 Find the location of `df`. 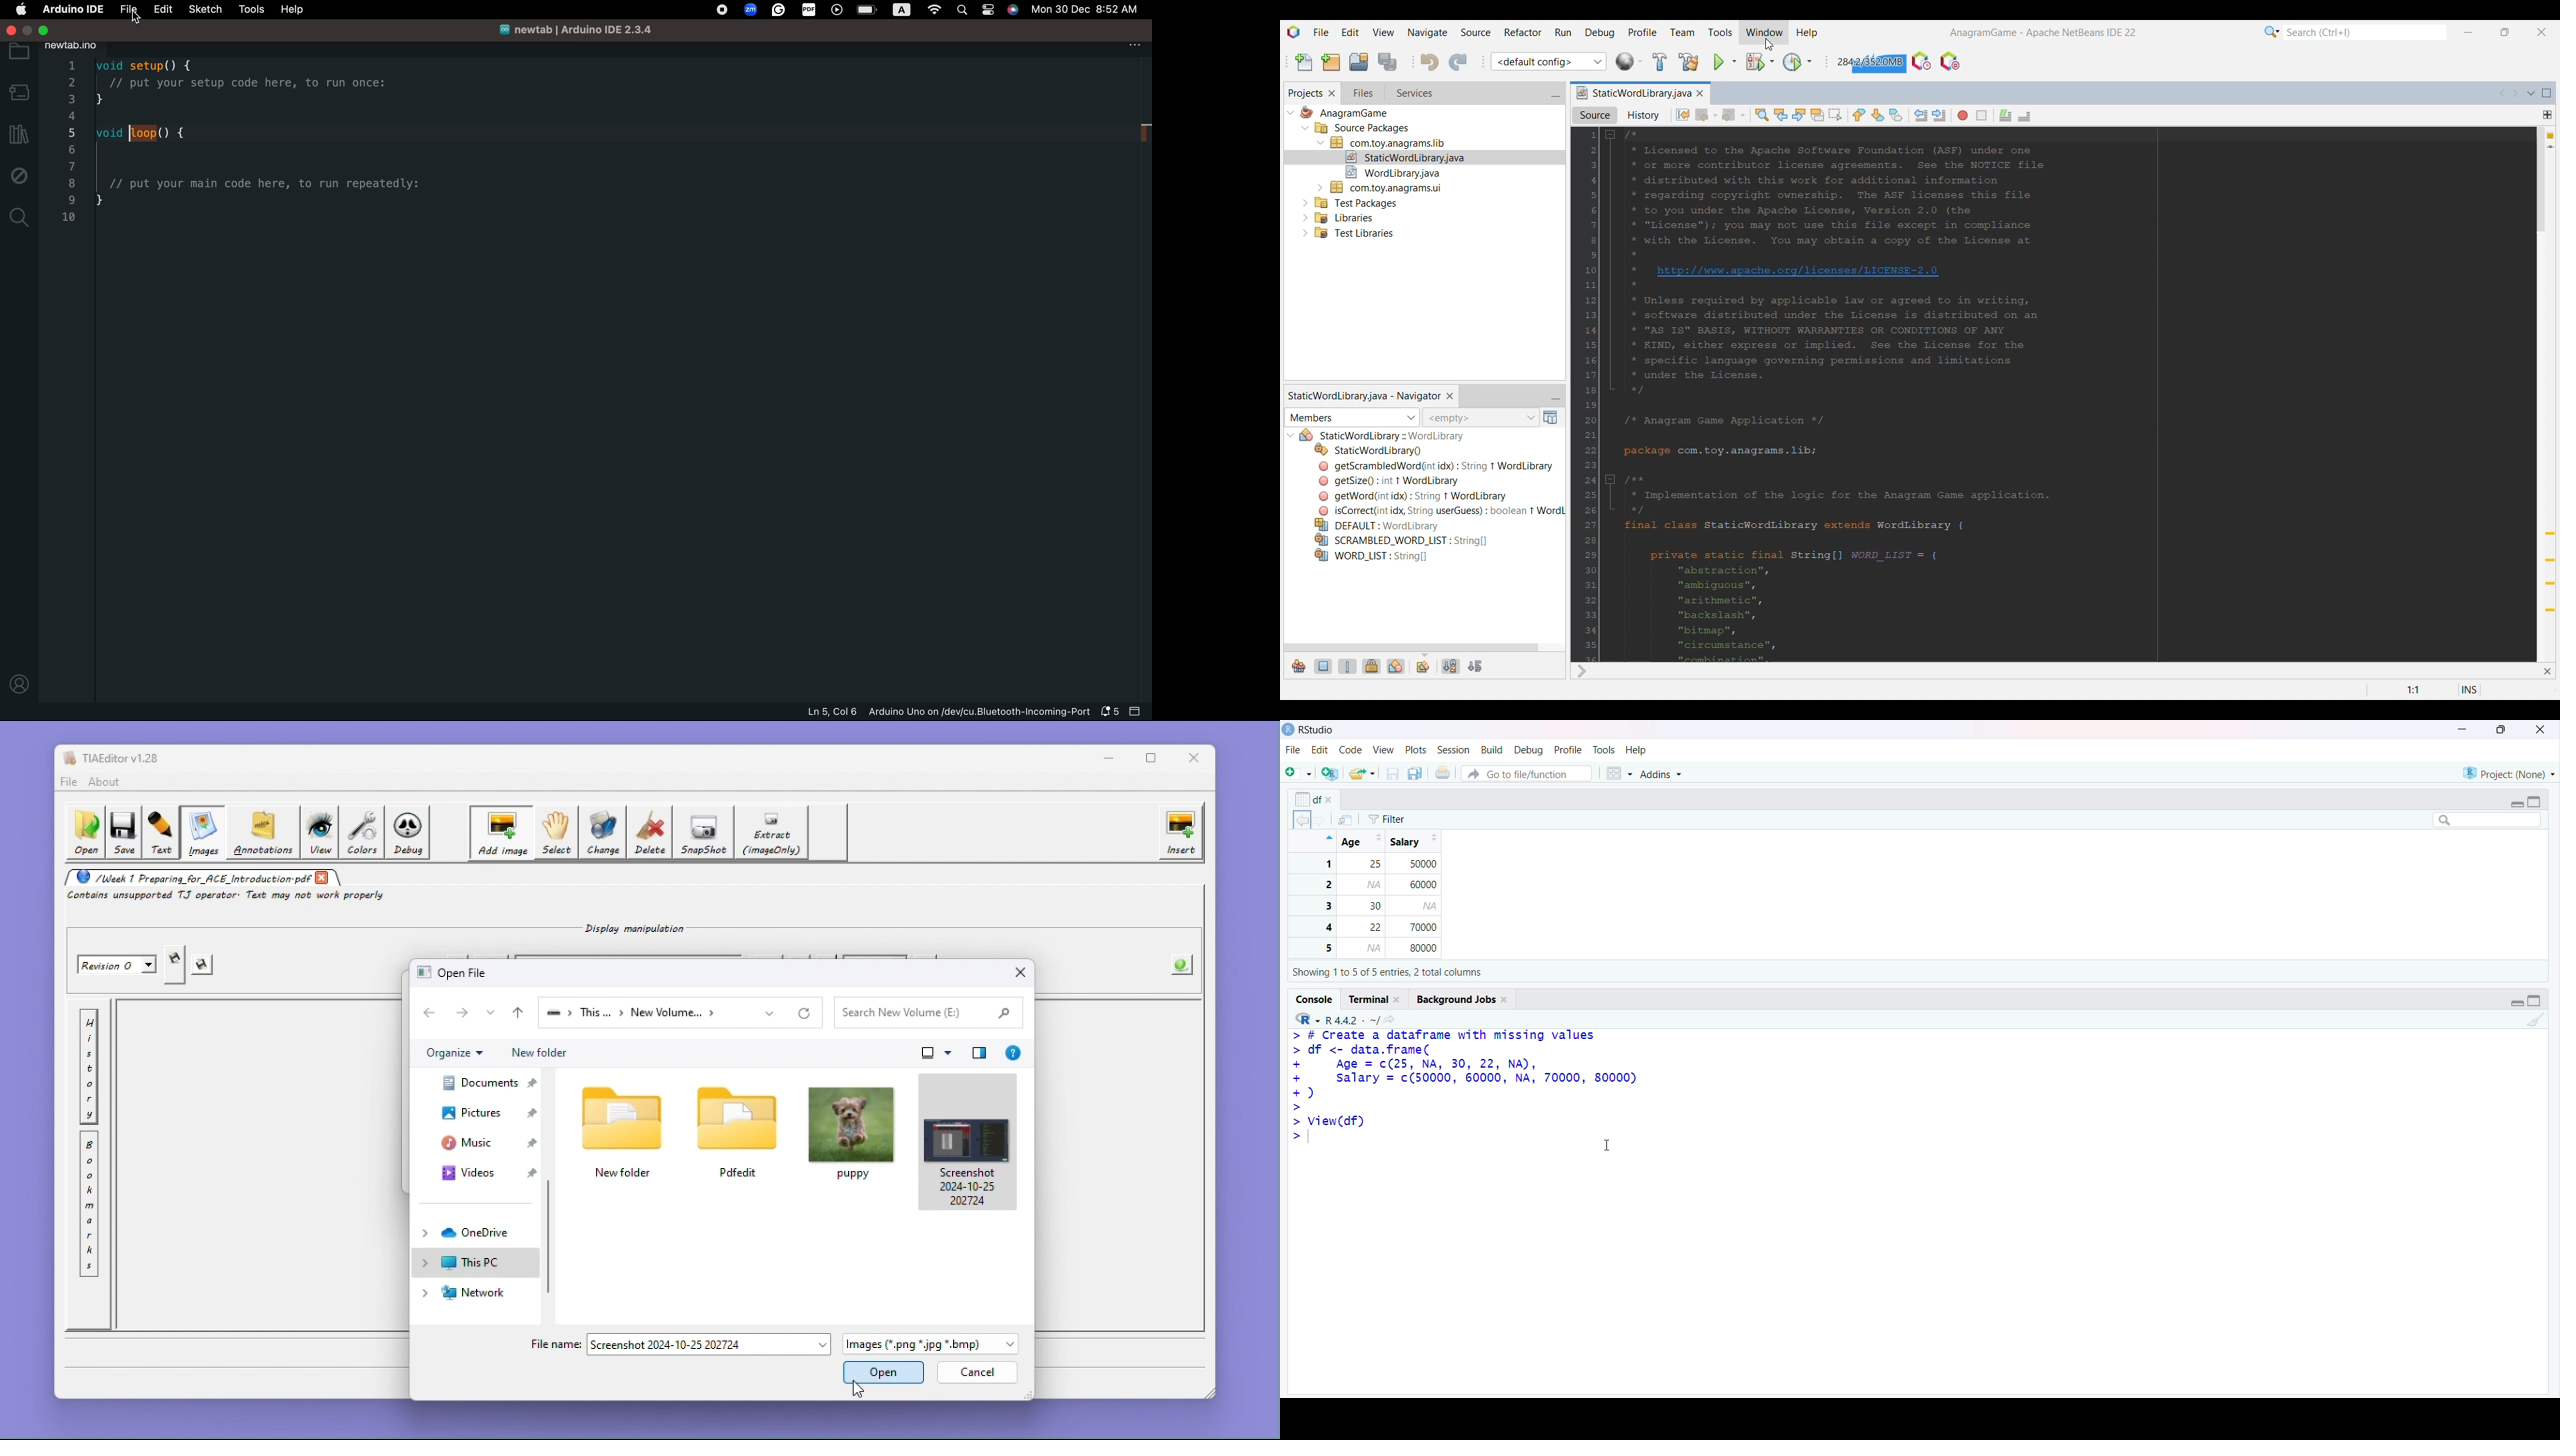

df is located at coordinates (1318, 797).